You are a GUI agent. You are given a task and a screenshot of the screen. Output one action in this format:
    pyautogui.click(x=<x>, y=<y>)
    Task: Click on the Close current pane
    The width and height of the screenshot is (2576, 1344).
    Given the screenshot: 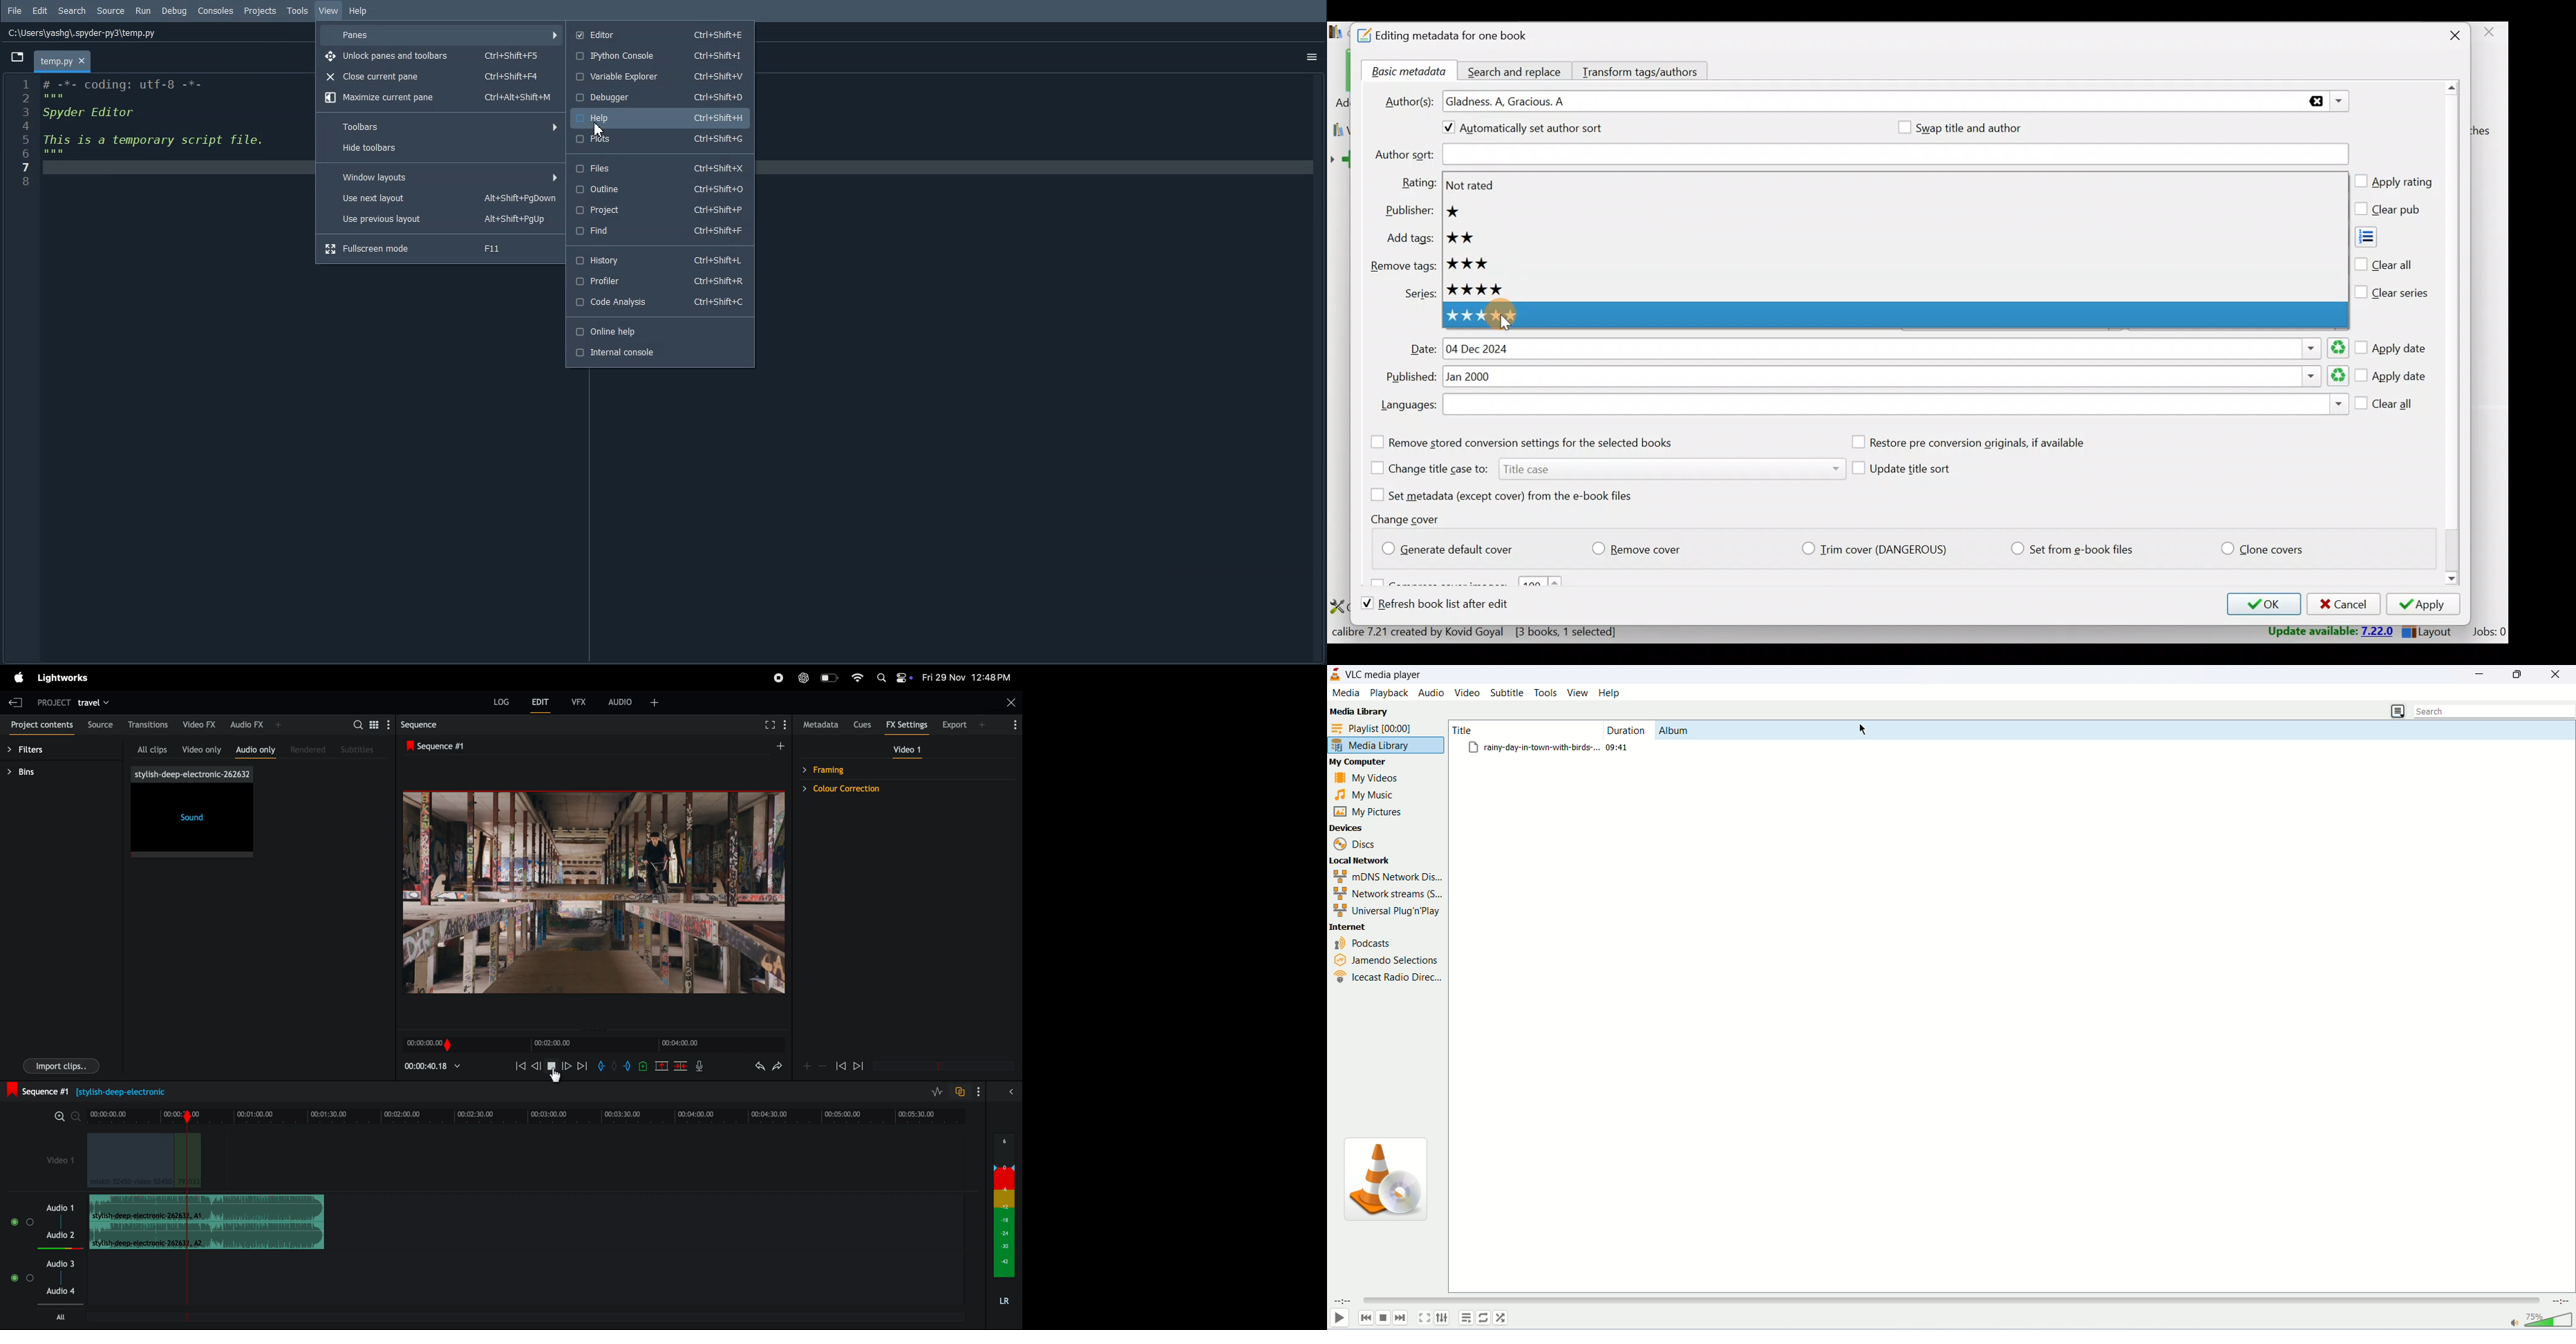 What is the action you would take?
    pyautogui.click(x=439, y=76)
    